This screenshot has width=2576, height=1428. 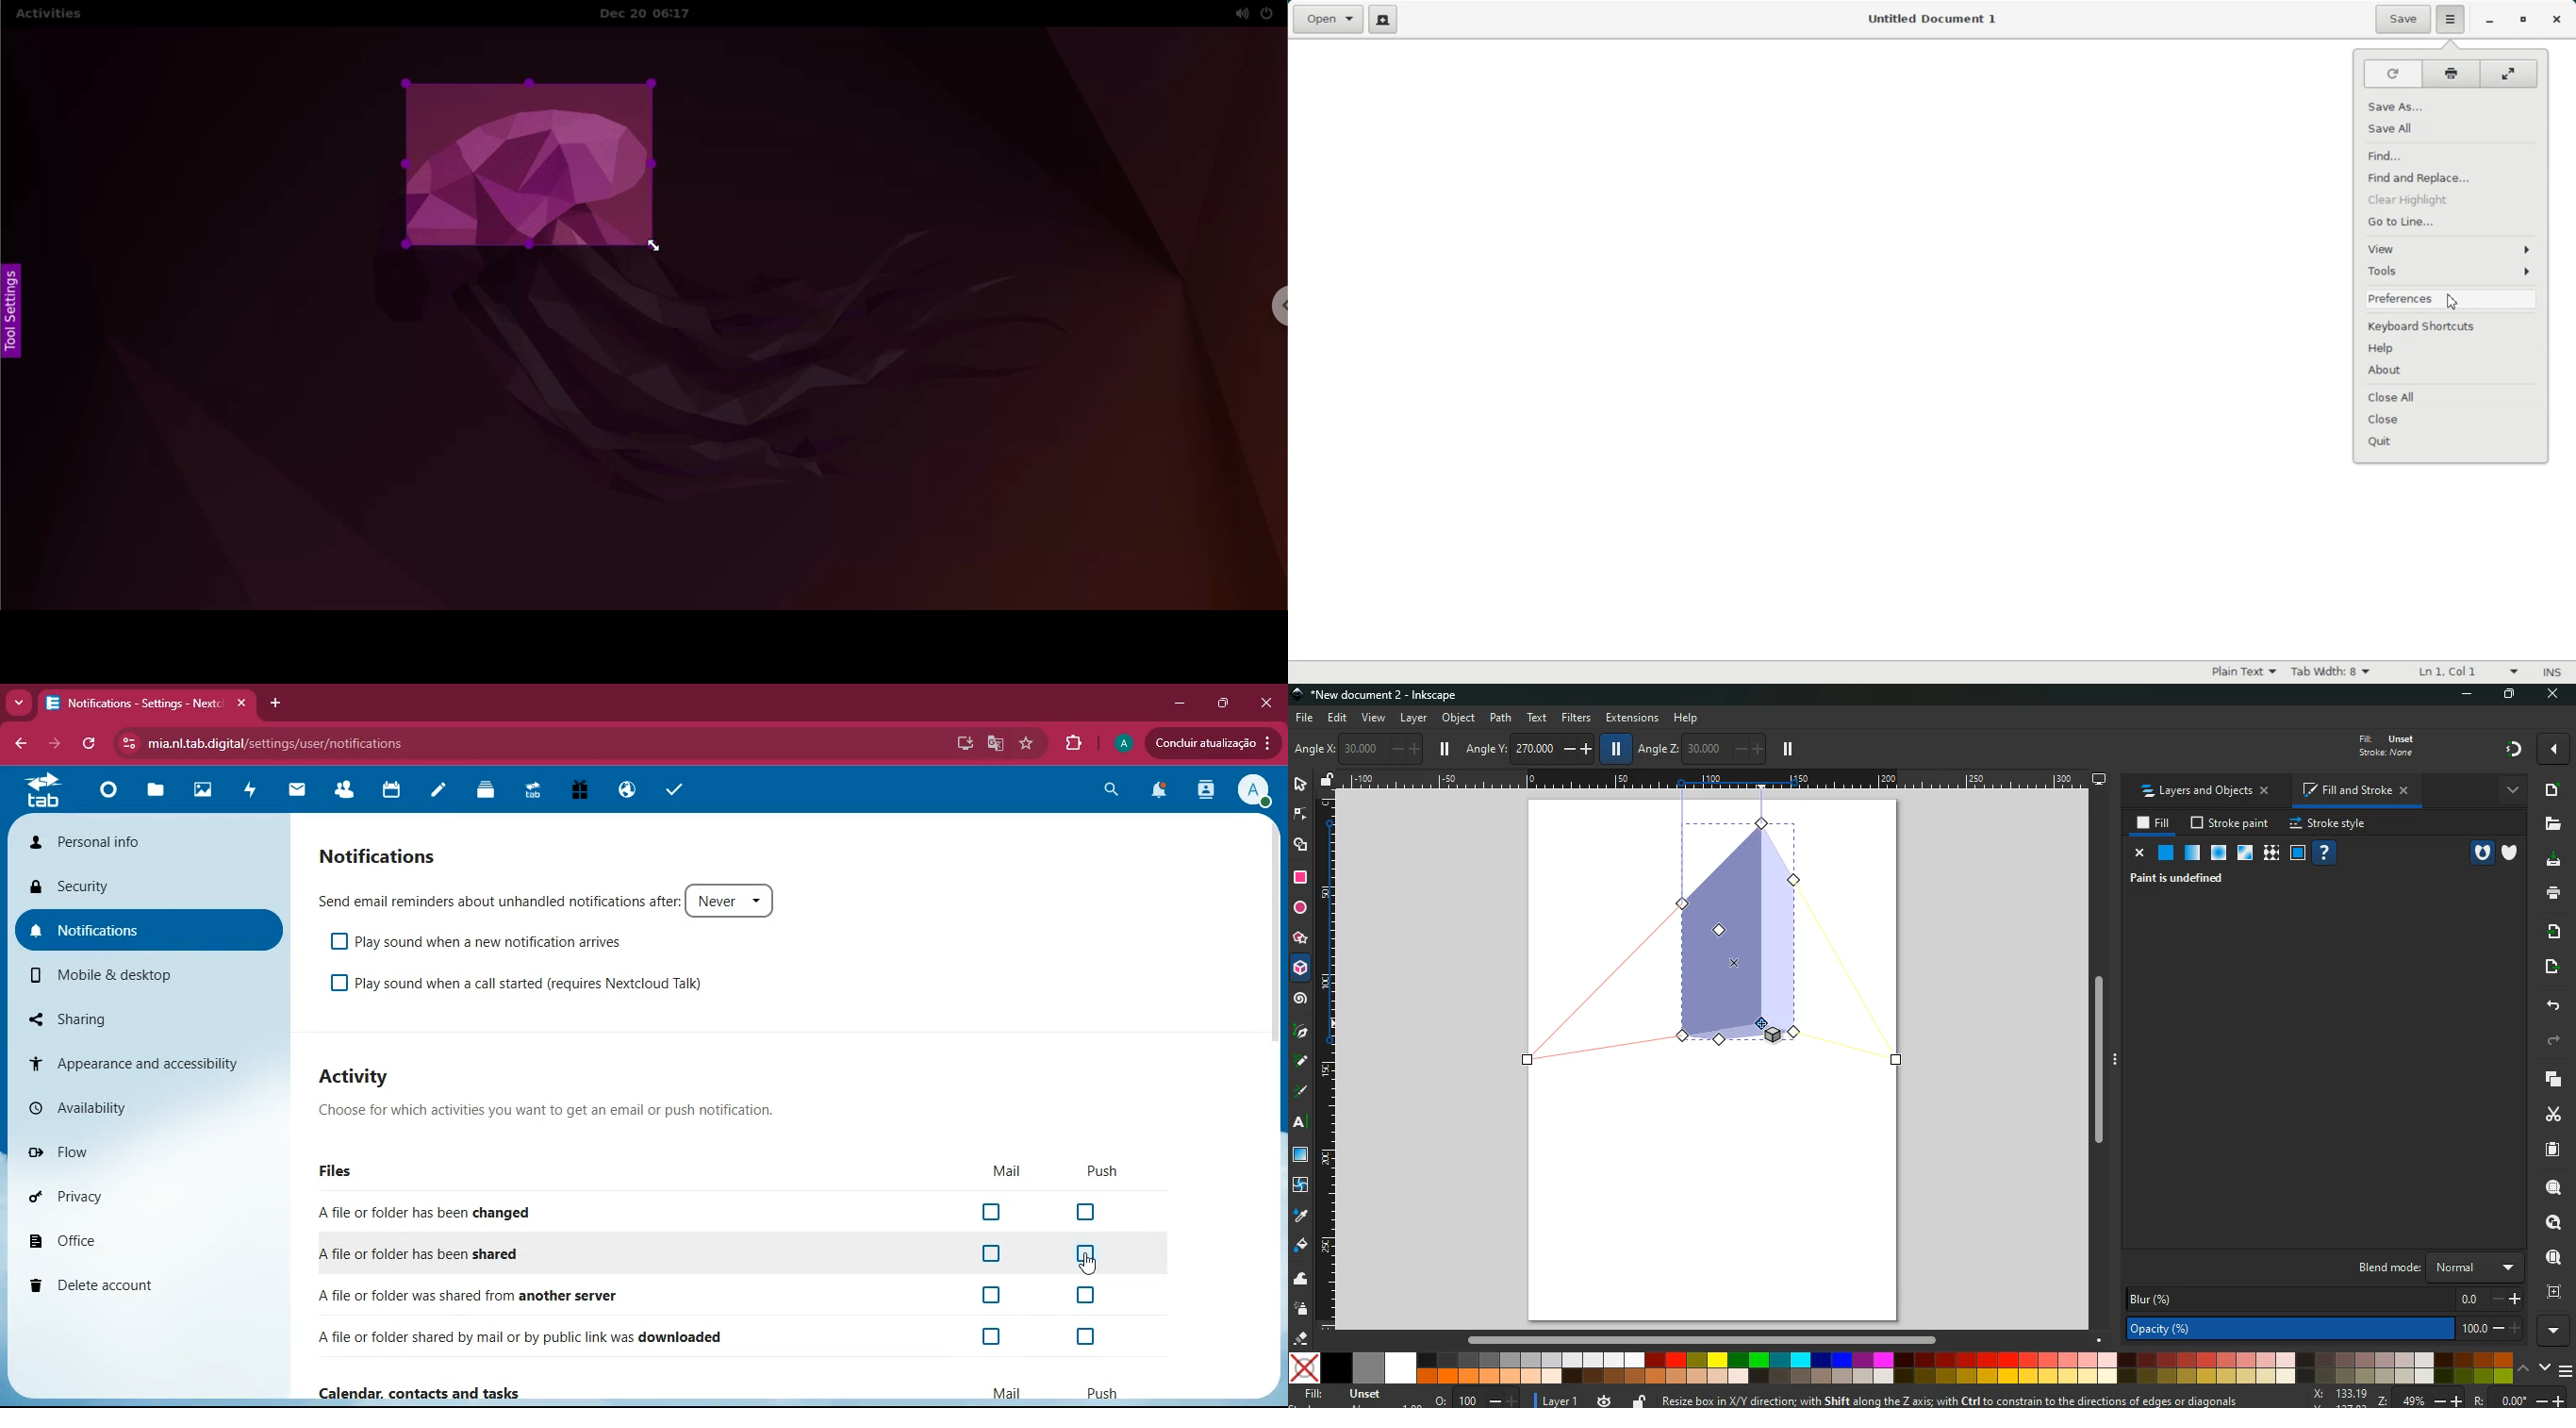 I want to click on search, so click(x=2551, y=1187).